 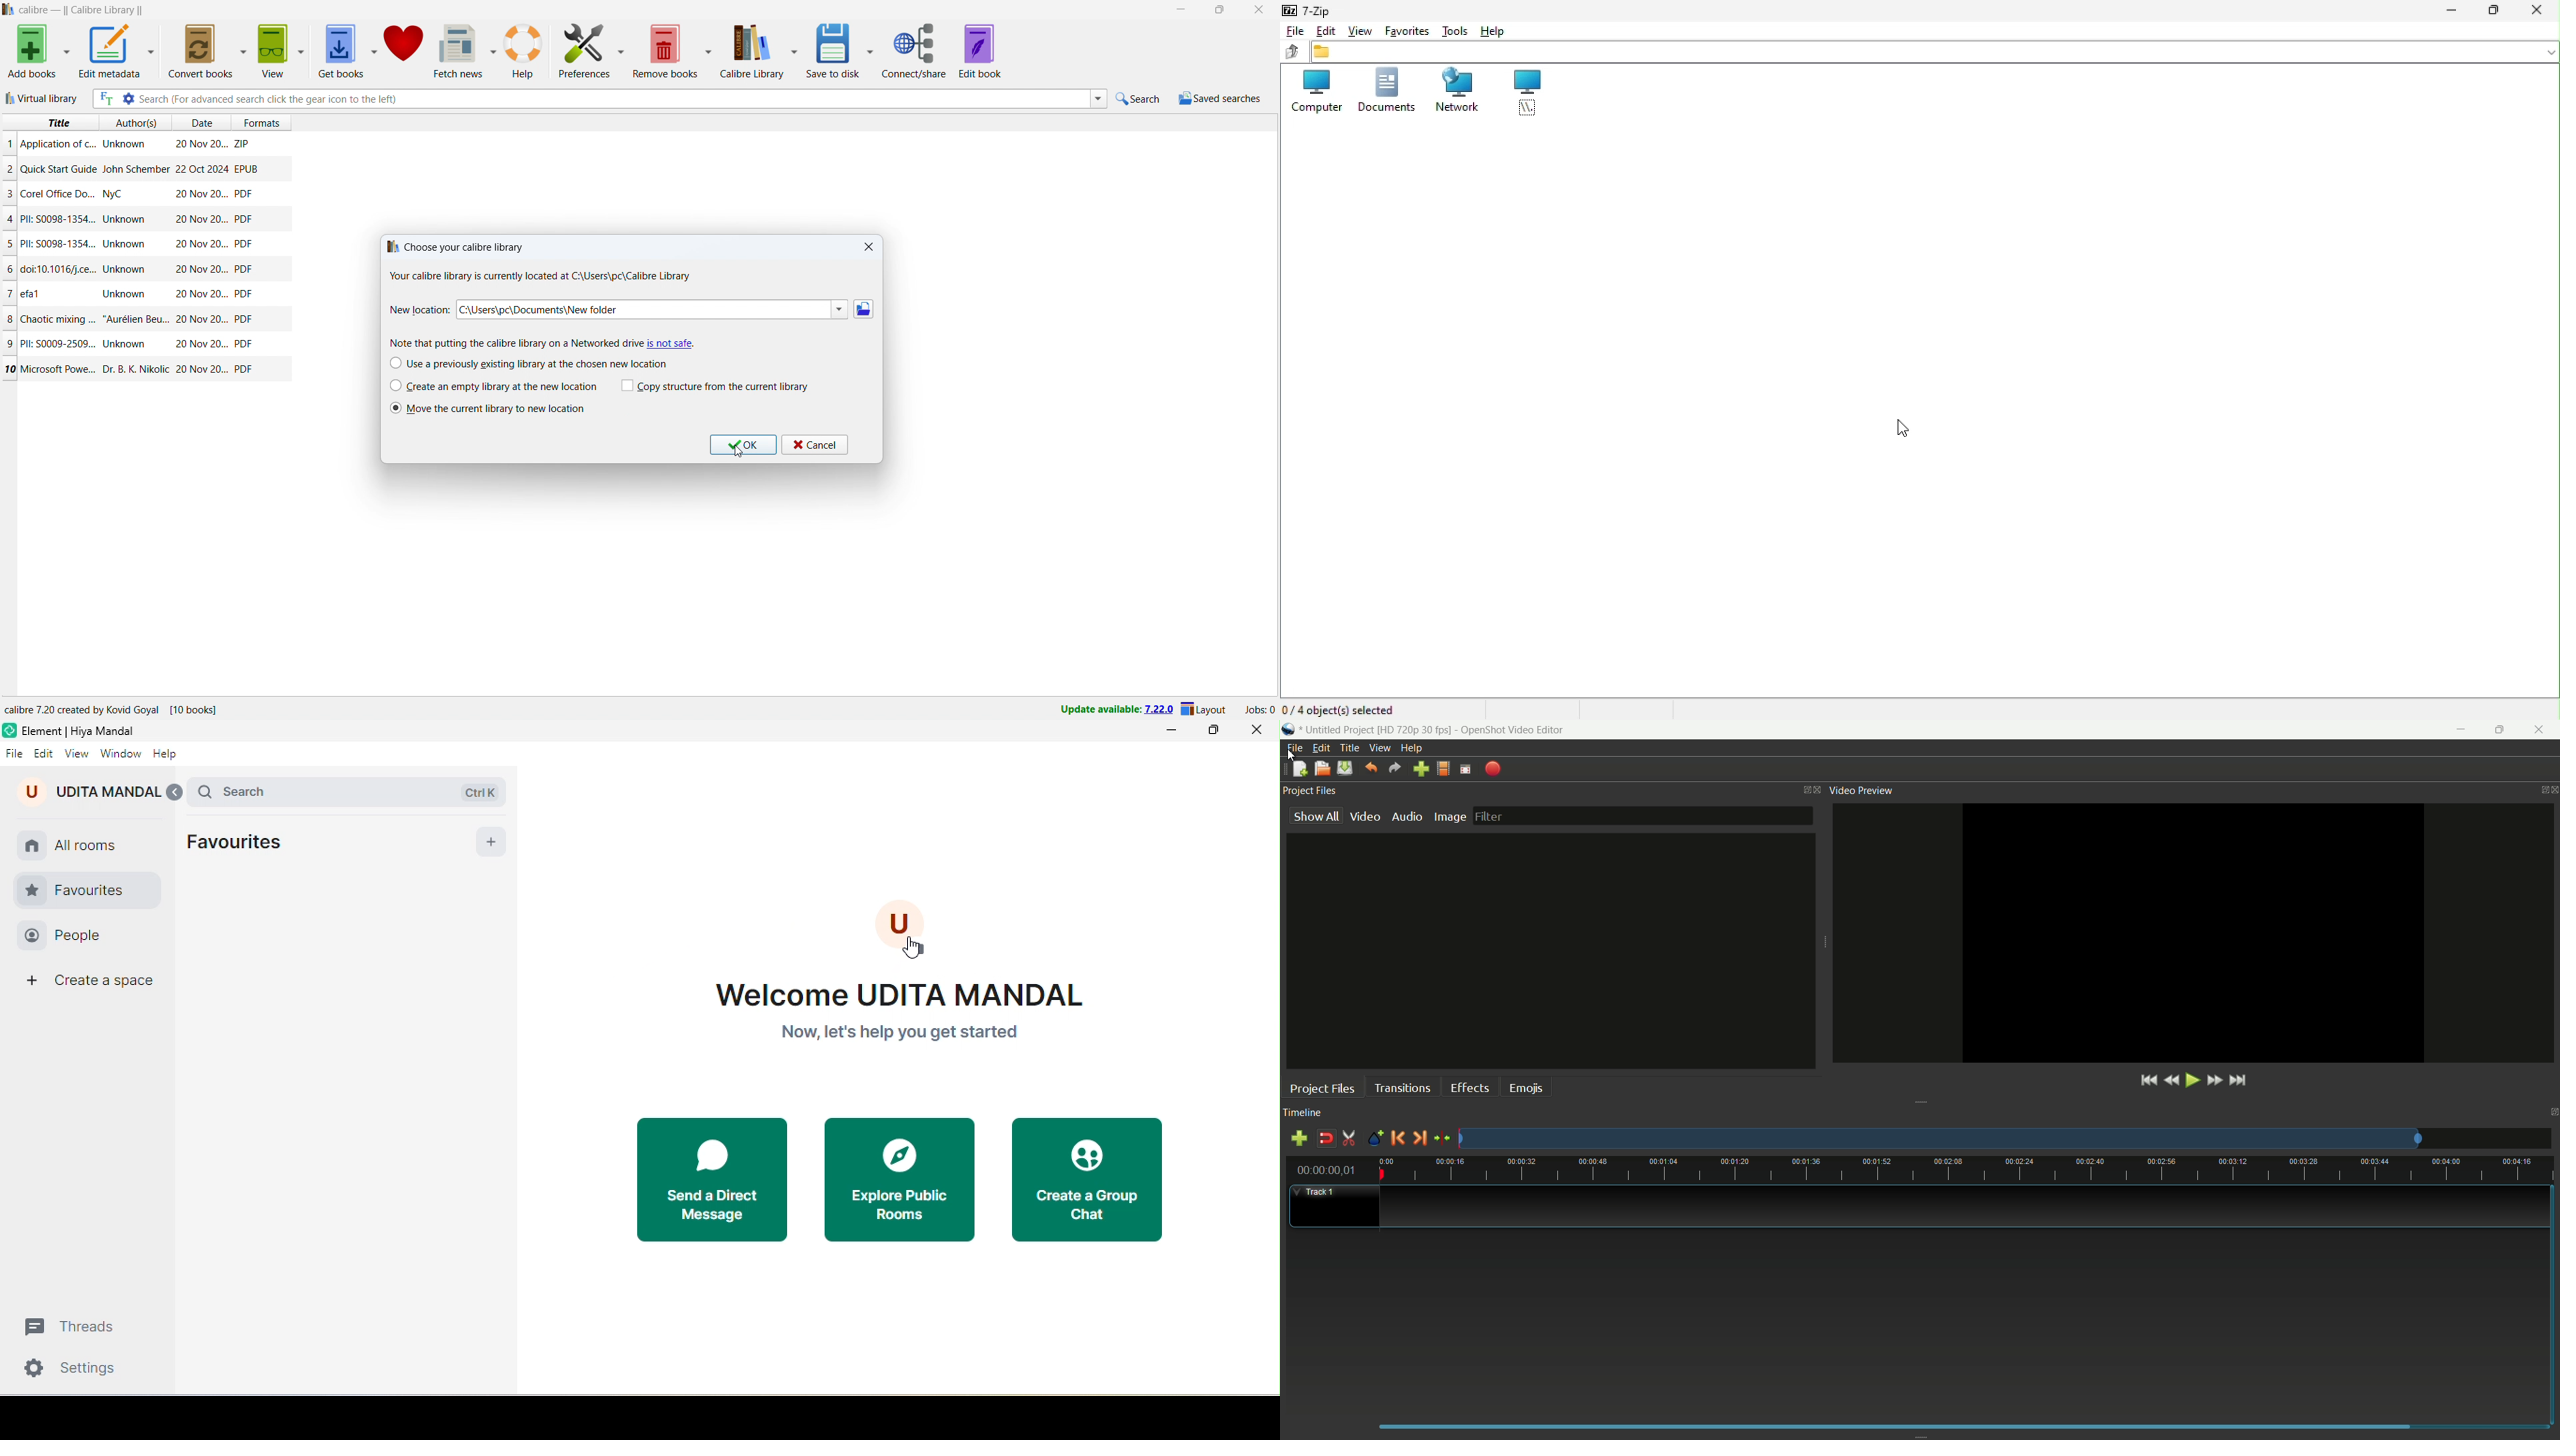 What do you see at coordinates (1405, 29) in the screenshot?
I see `Favourite` at bounding box center [1405, 29].